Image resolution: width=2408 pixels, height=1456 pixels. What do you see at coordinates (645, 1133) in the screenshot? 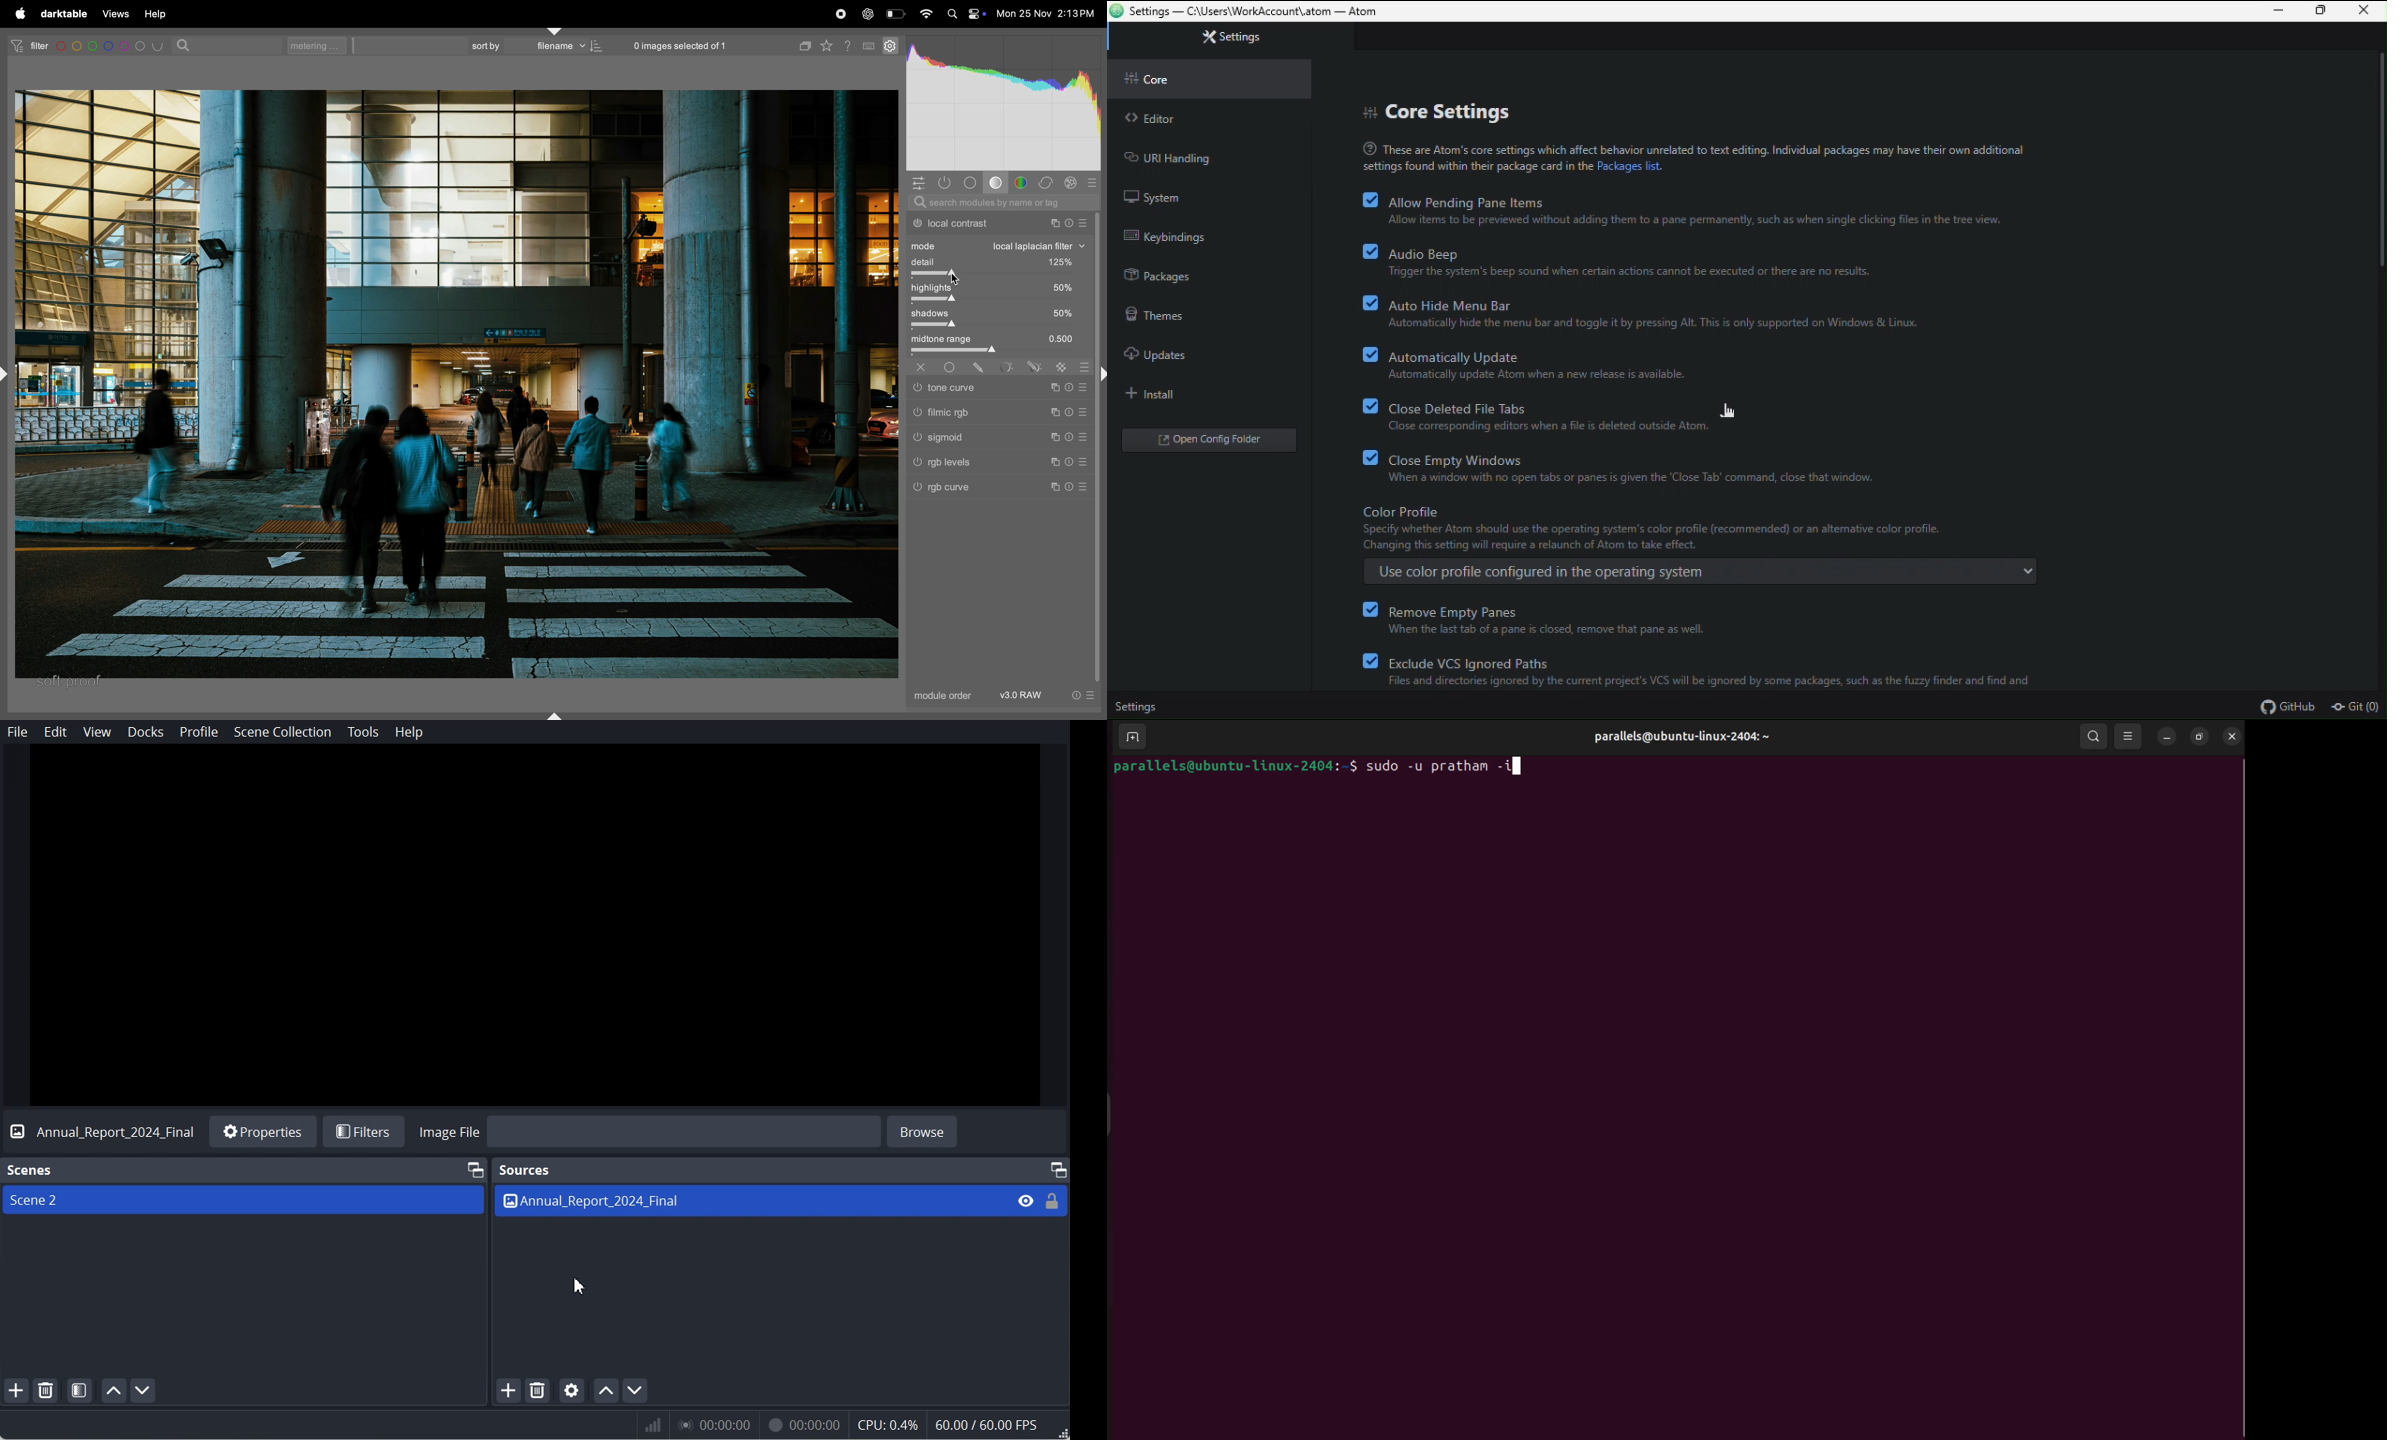
I see `Import Image file` at bounding box center [645, 1133].